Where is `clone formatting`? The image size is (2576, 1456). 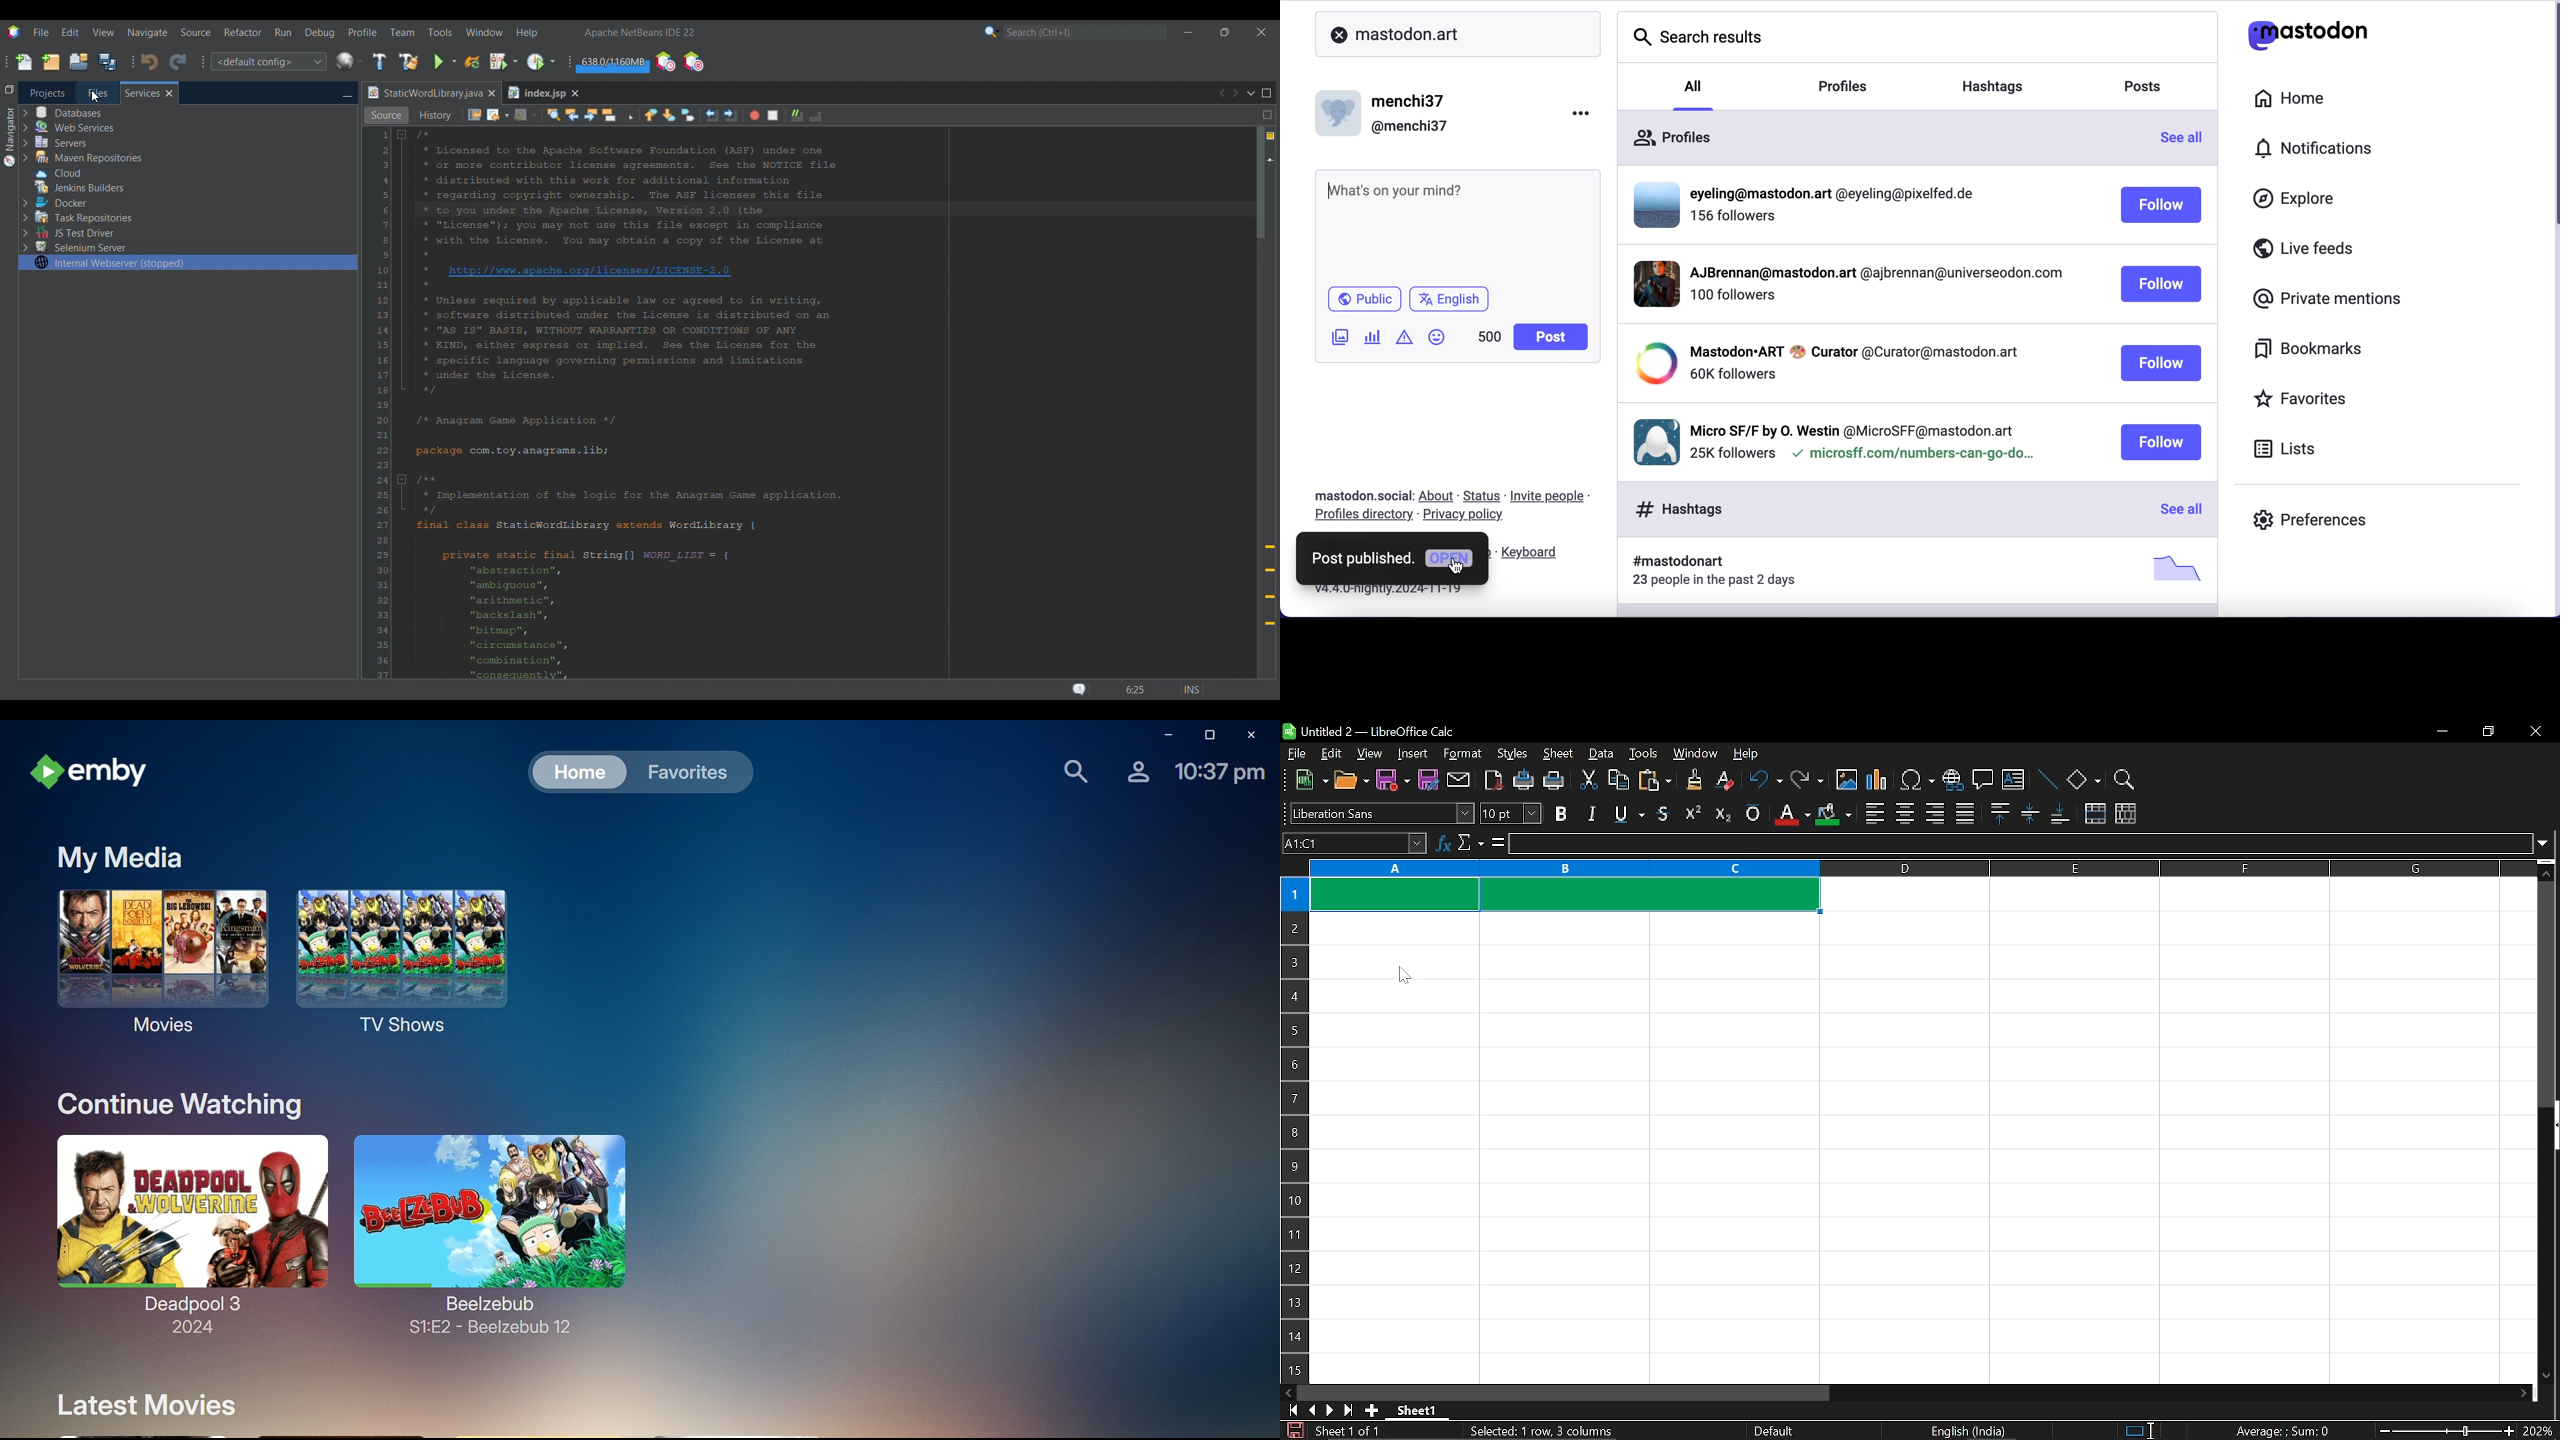 clone formatting is located at coordinates (1689, 780).